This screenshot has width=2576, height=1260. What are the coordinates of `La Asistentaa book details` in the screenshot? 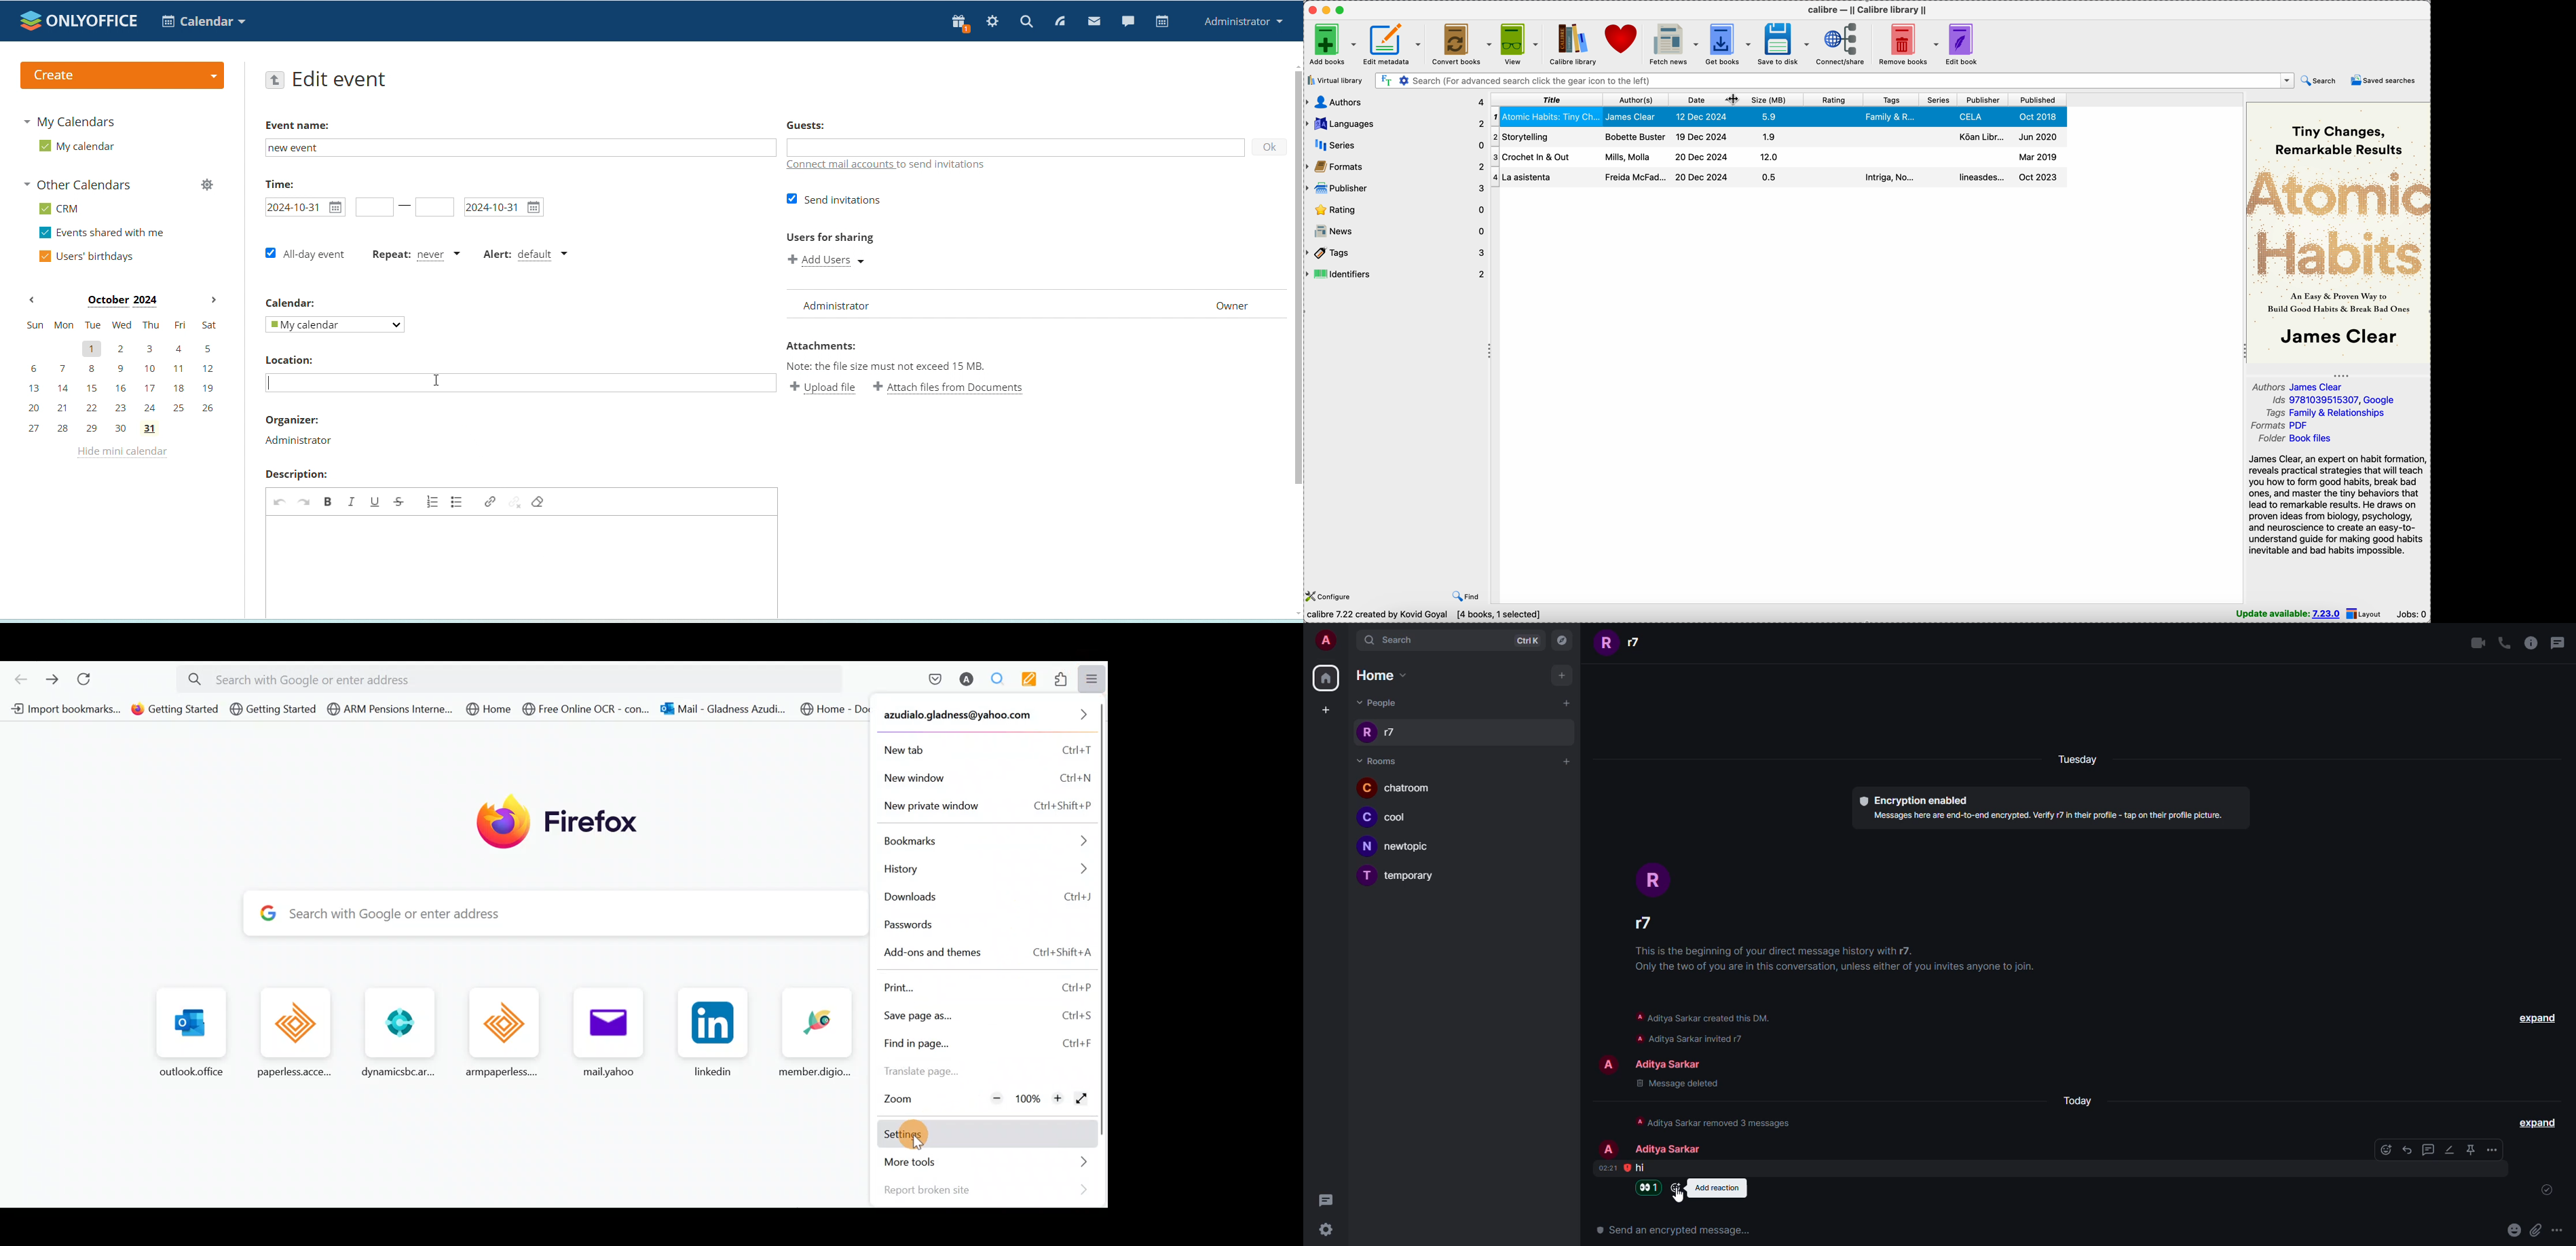 It's located at (1774, 157).